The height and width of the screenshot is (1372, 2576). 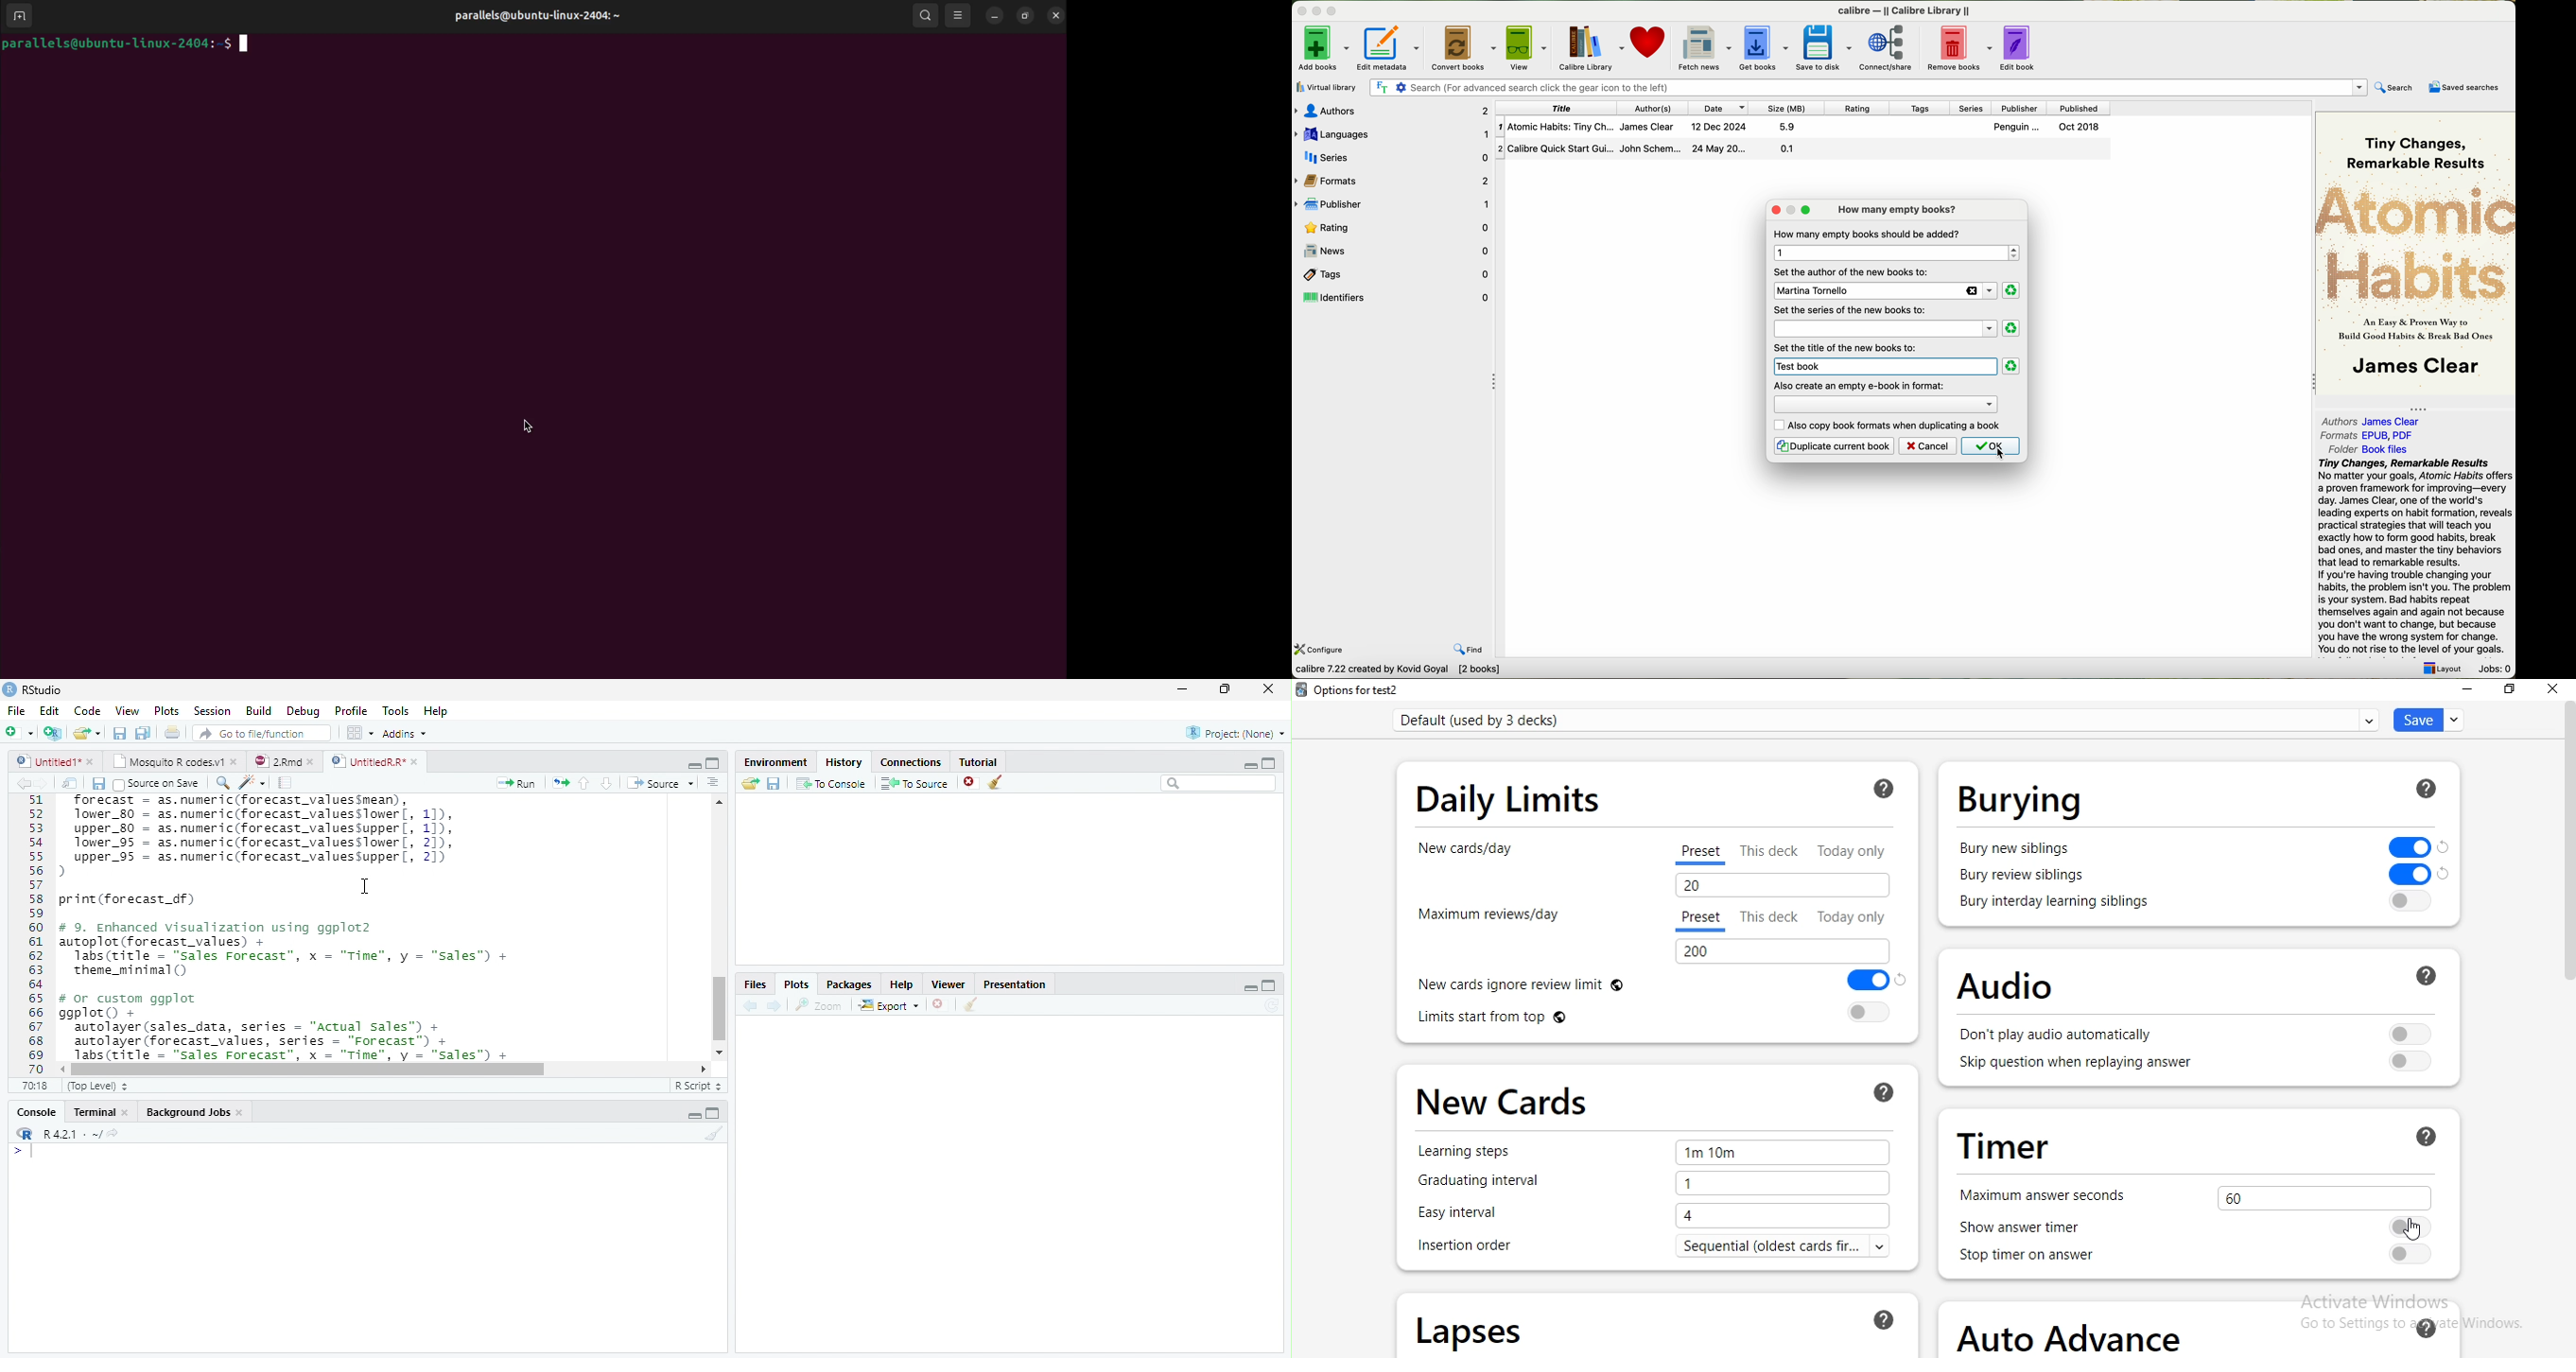 I want to click on show answer time, so click(x=2196, y=1230).